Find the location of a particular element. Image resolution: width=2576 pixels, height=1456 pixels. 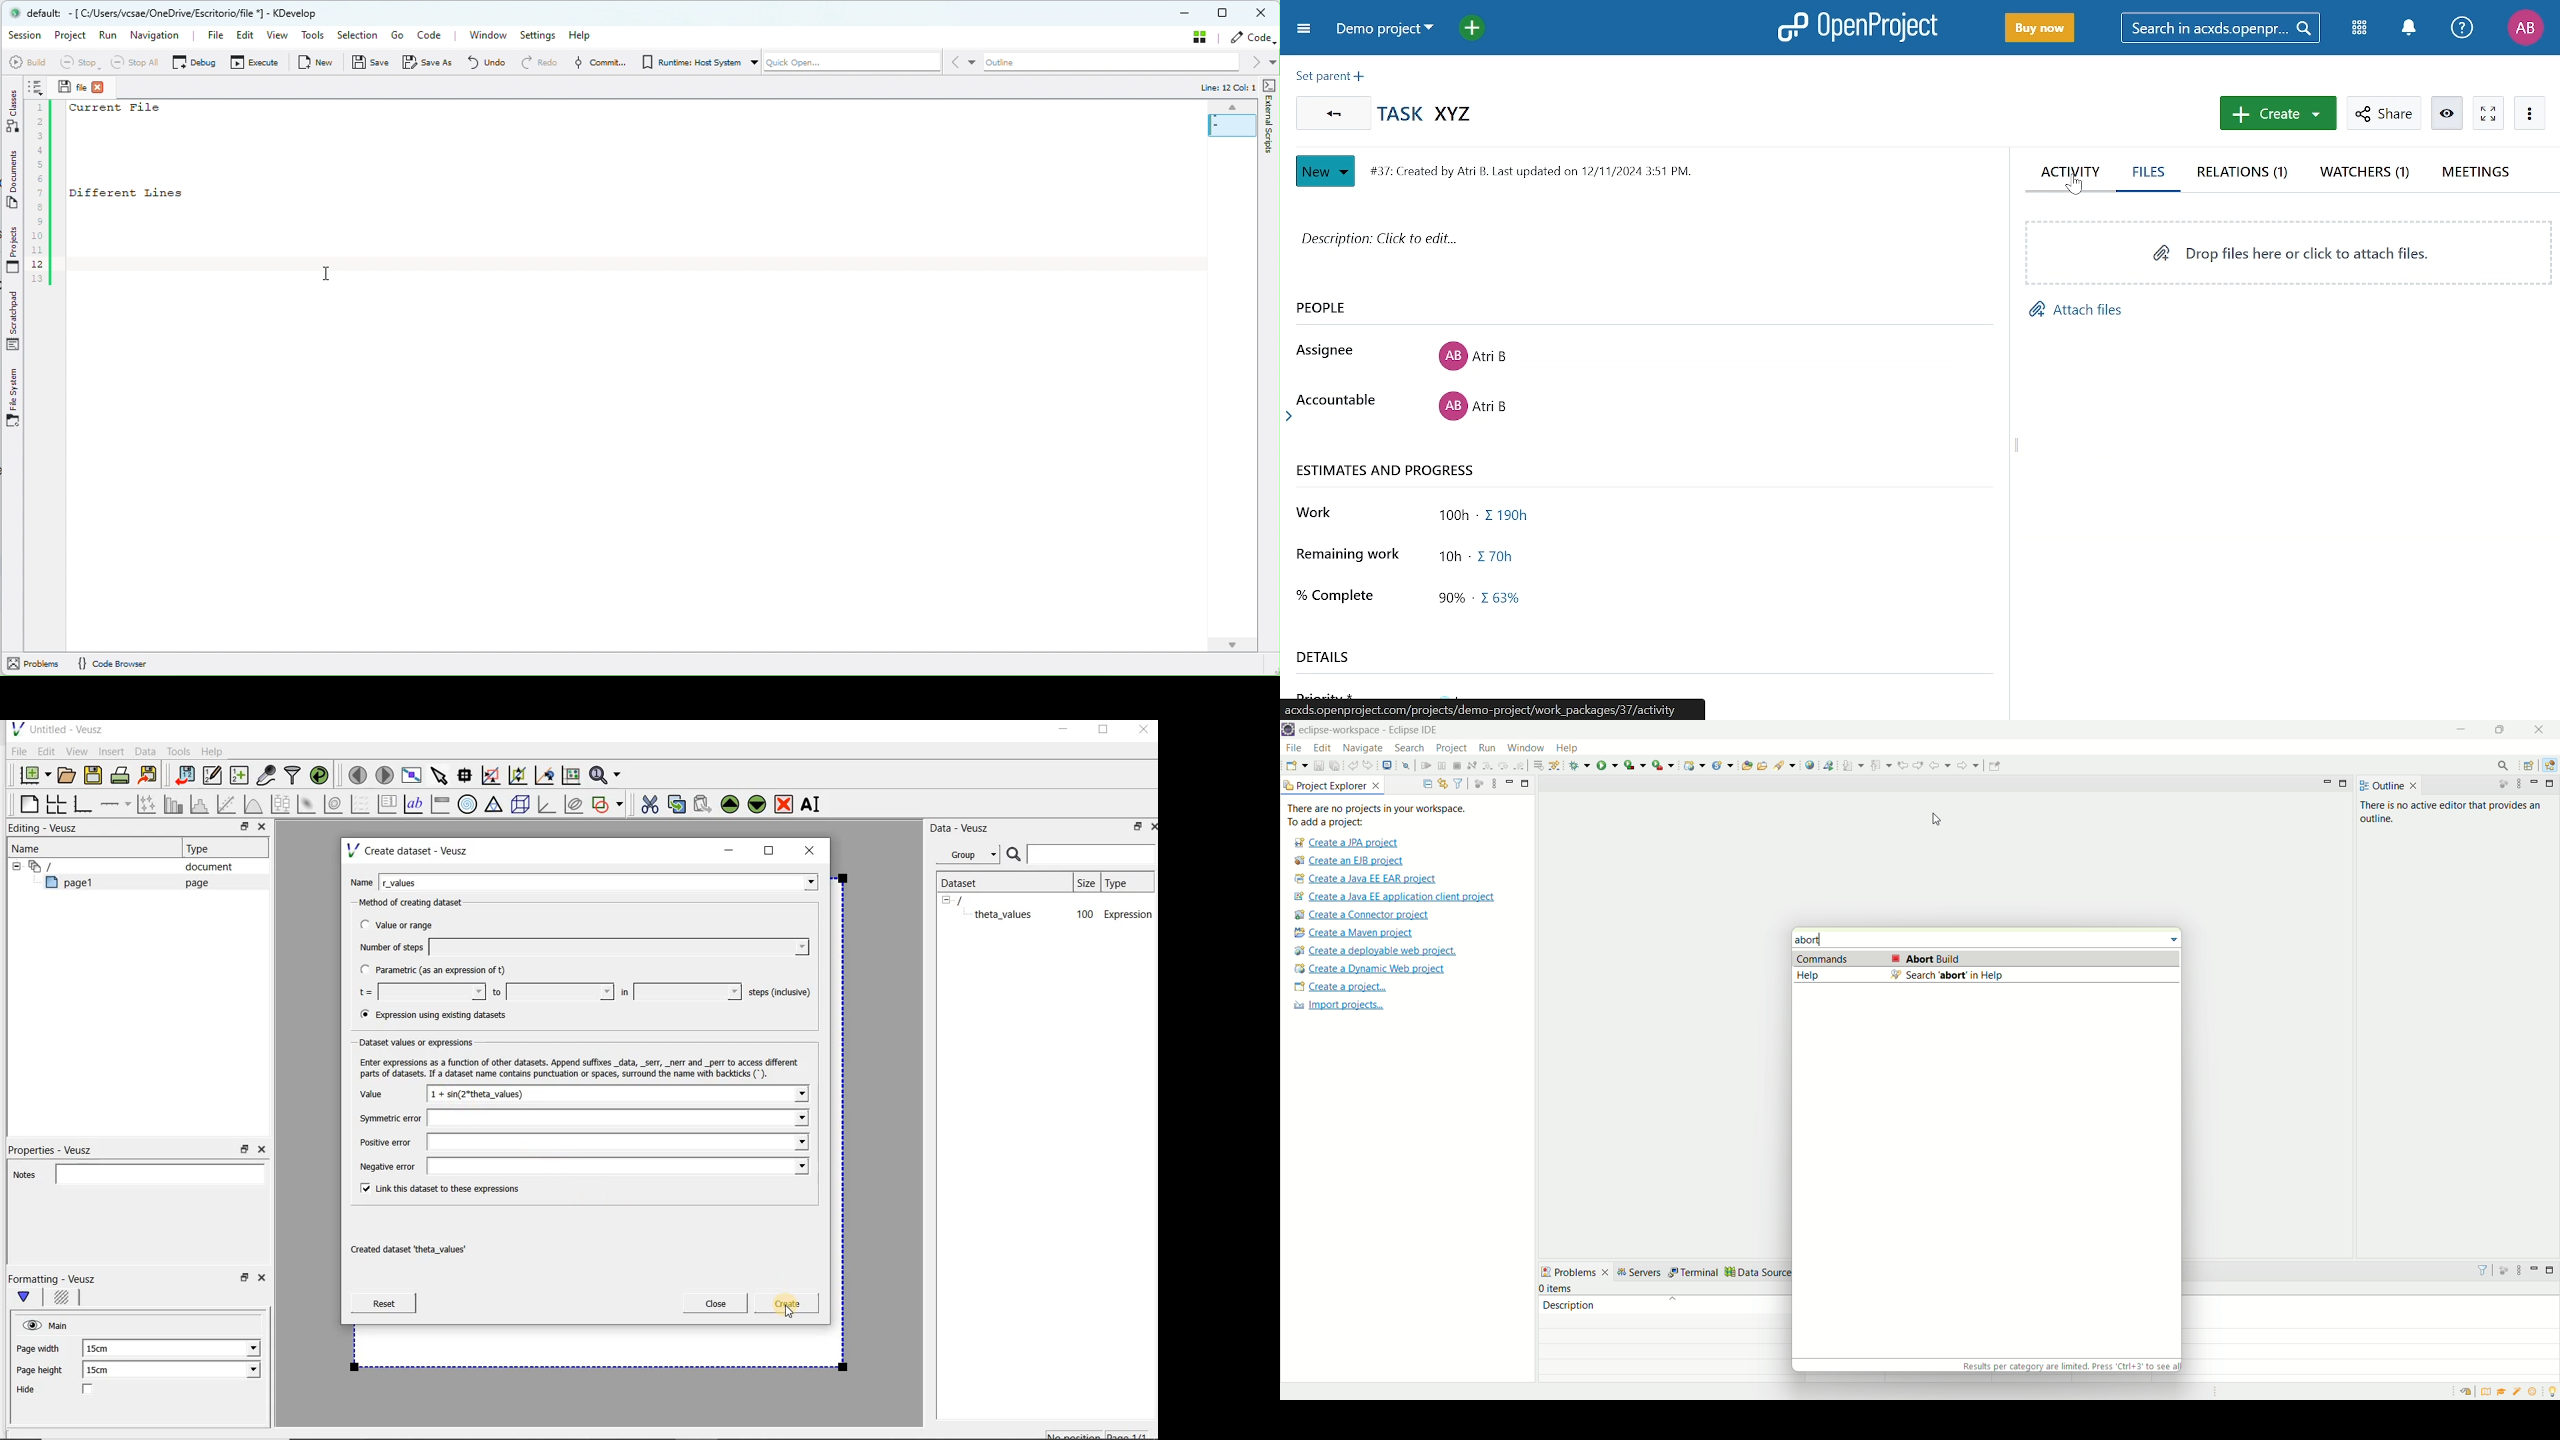

Close is located at coordinates (261, 828).